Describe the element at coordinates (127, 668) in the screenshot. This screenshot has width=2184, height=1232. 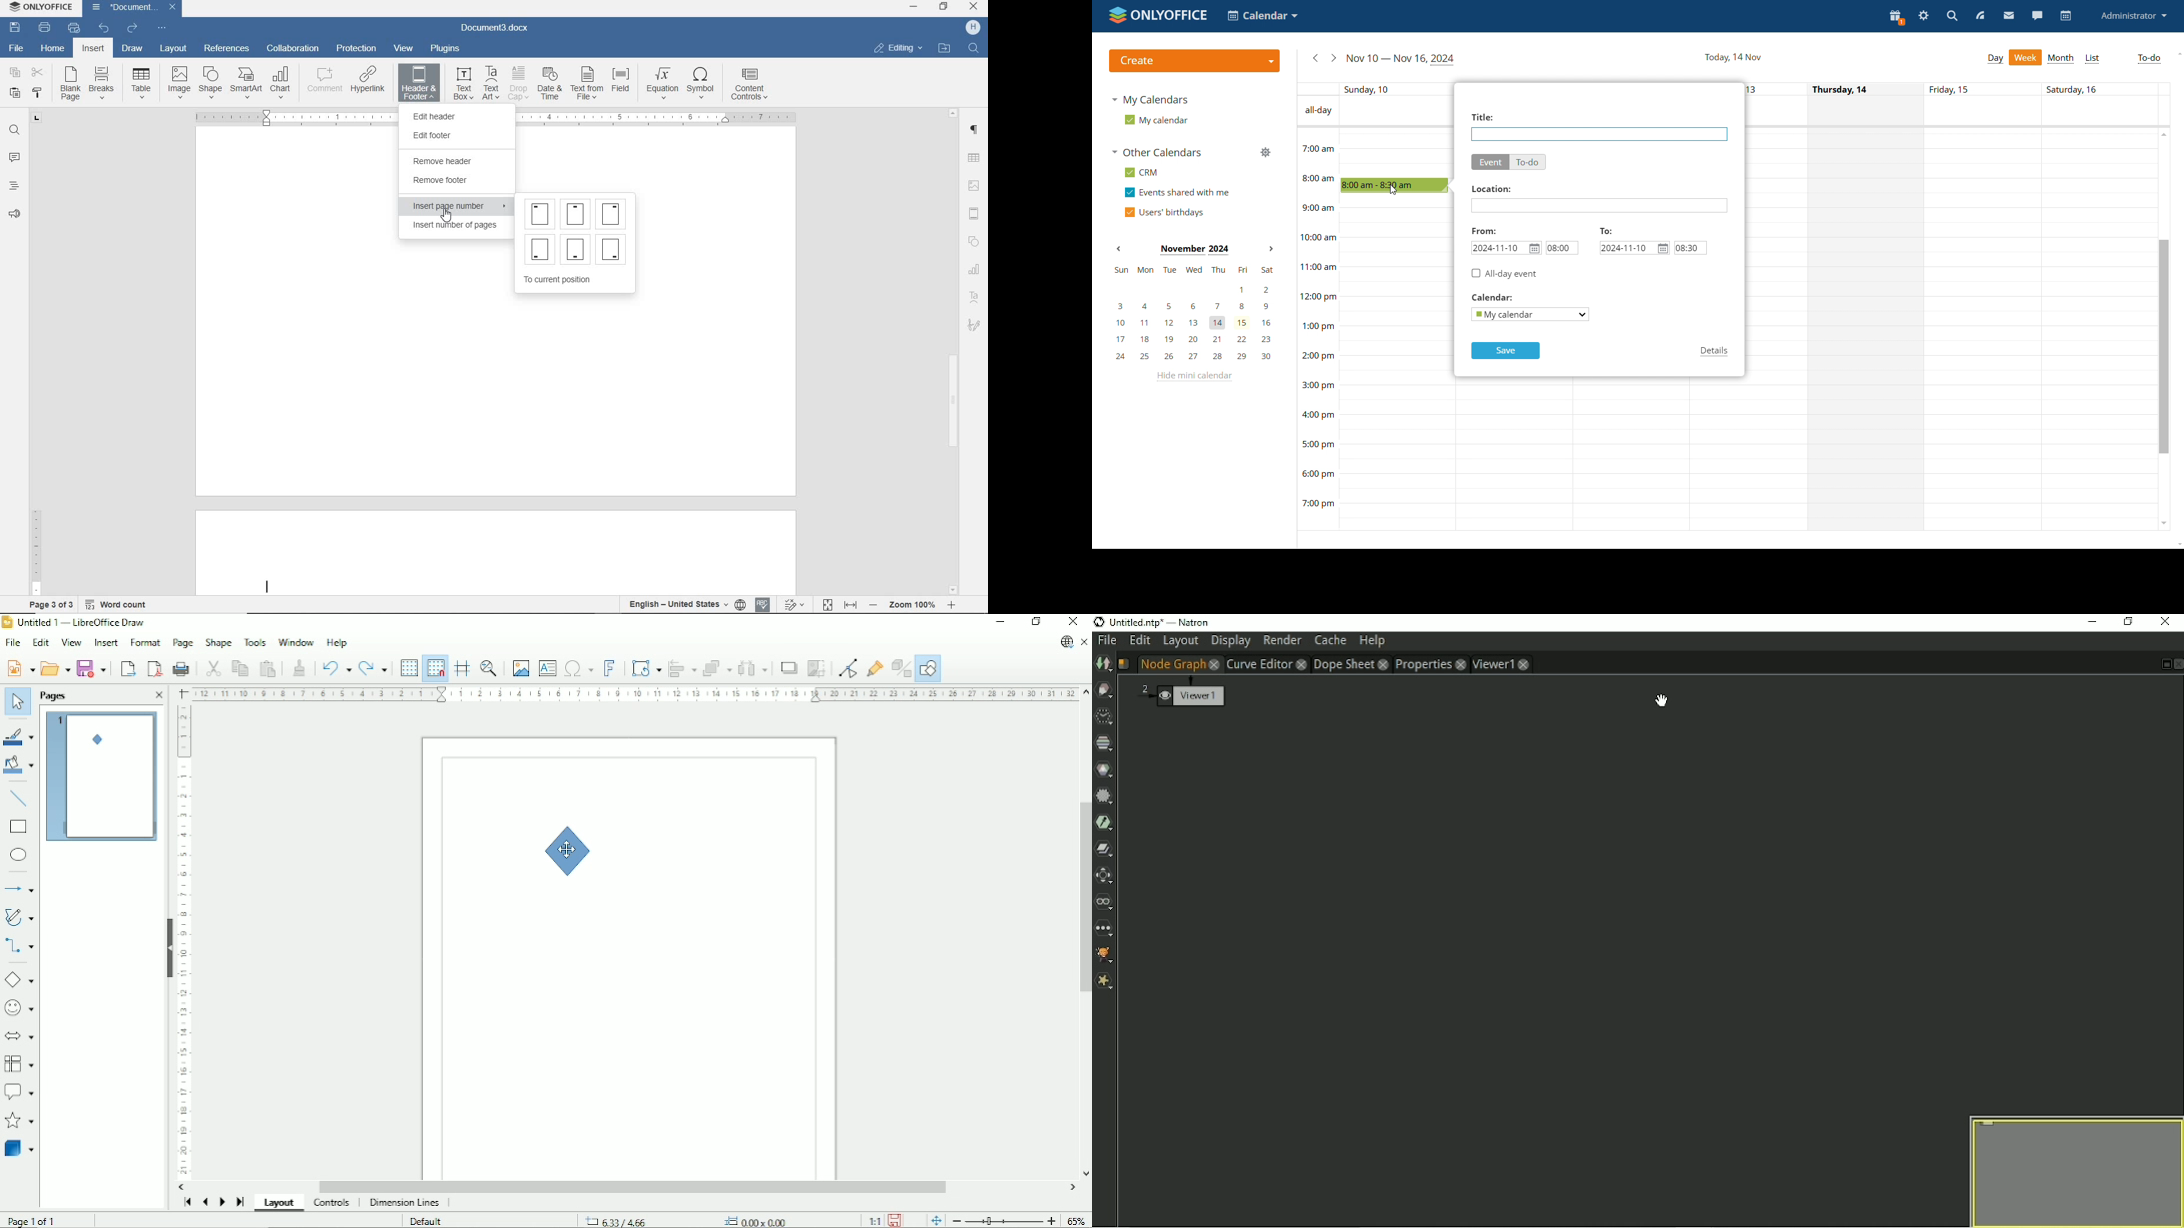
I see `Export` at that location.